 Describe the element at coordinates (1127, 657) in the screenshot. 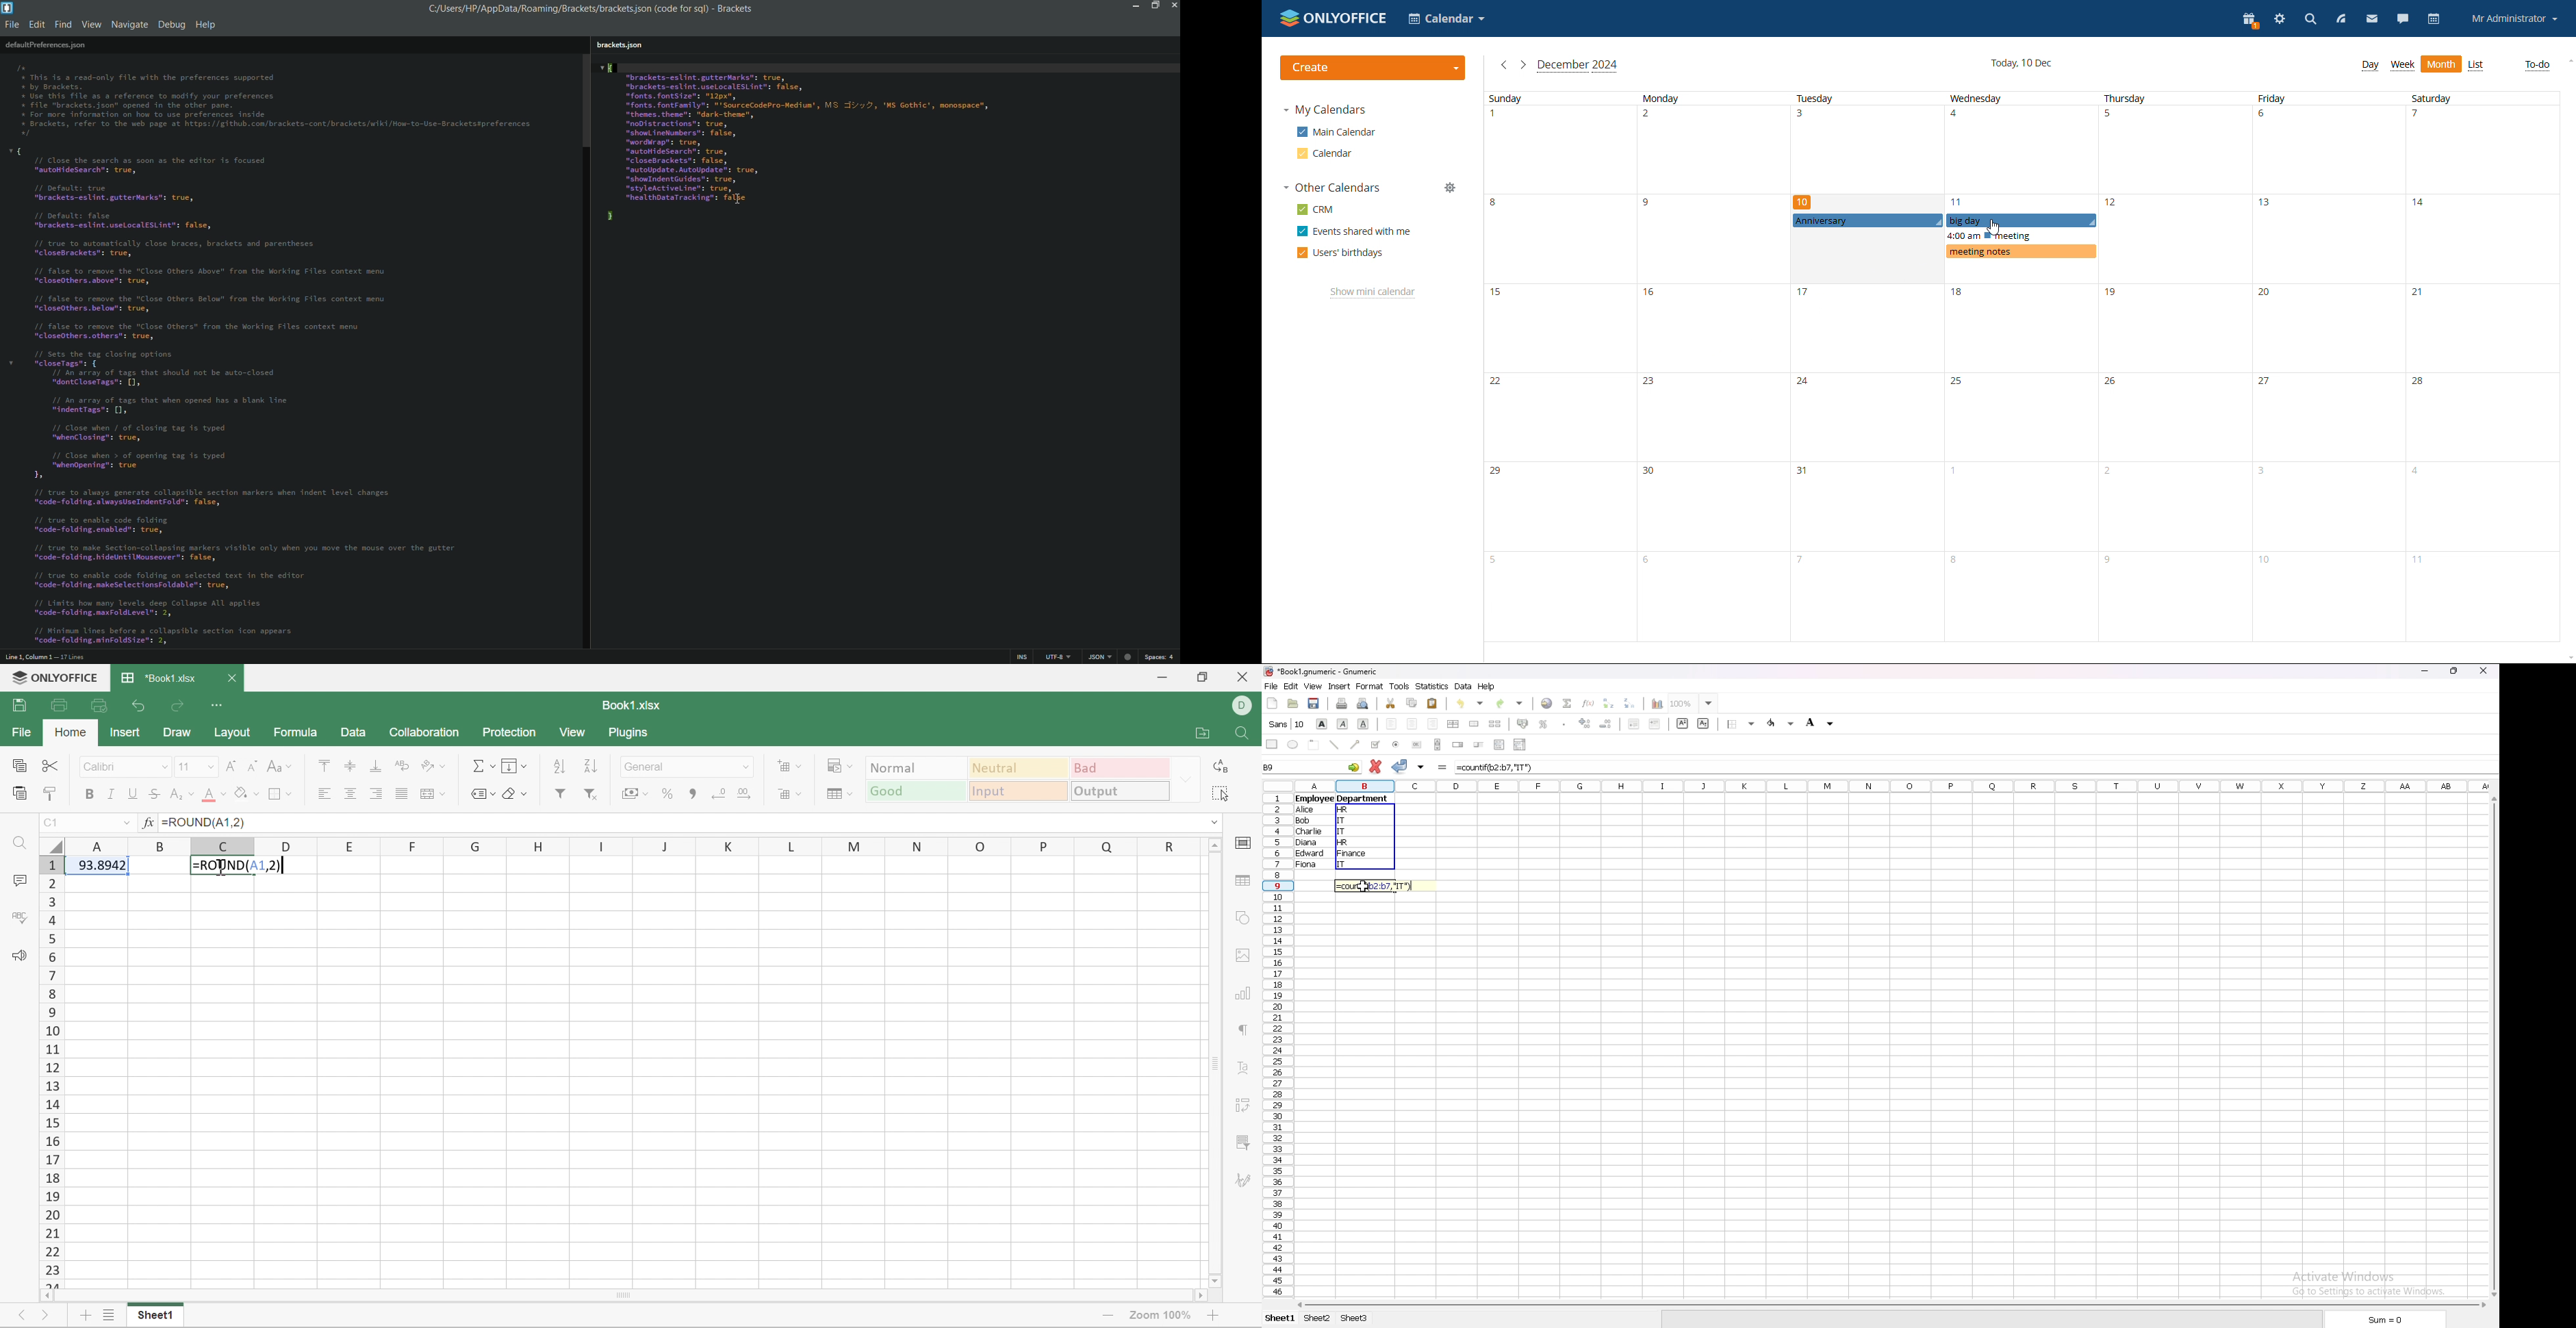

I see `error status` at that location.